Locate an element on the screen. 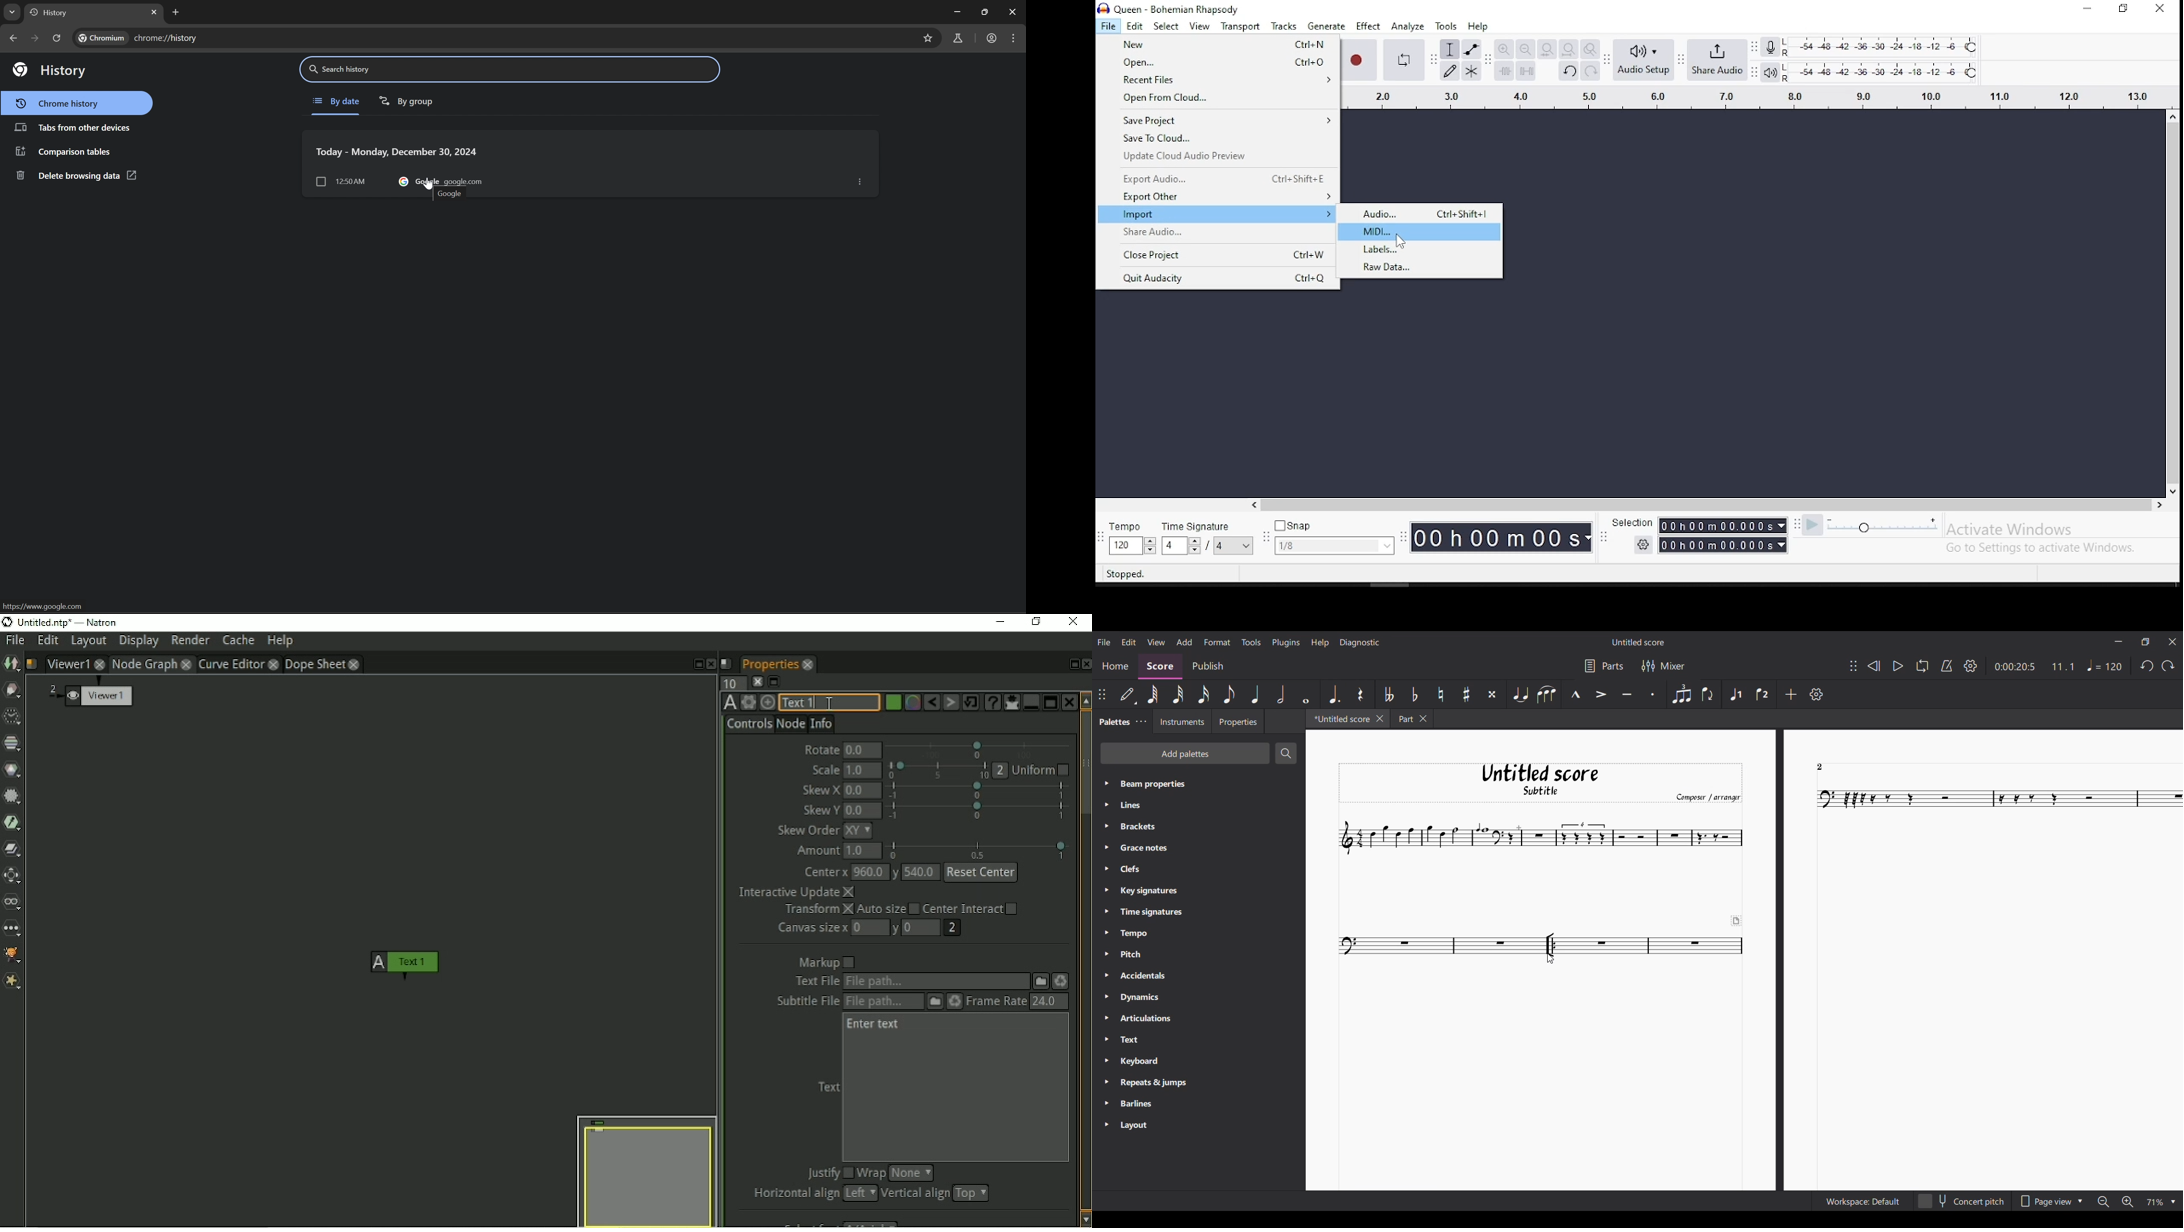  edit is located at coordinates (1135, 26).